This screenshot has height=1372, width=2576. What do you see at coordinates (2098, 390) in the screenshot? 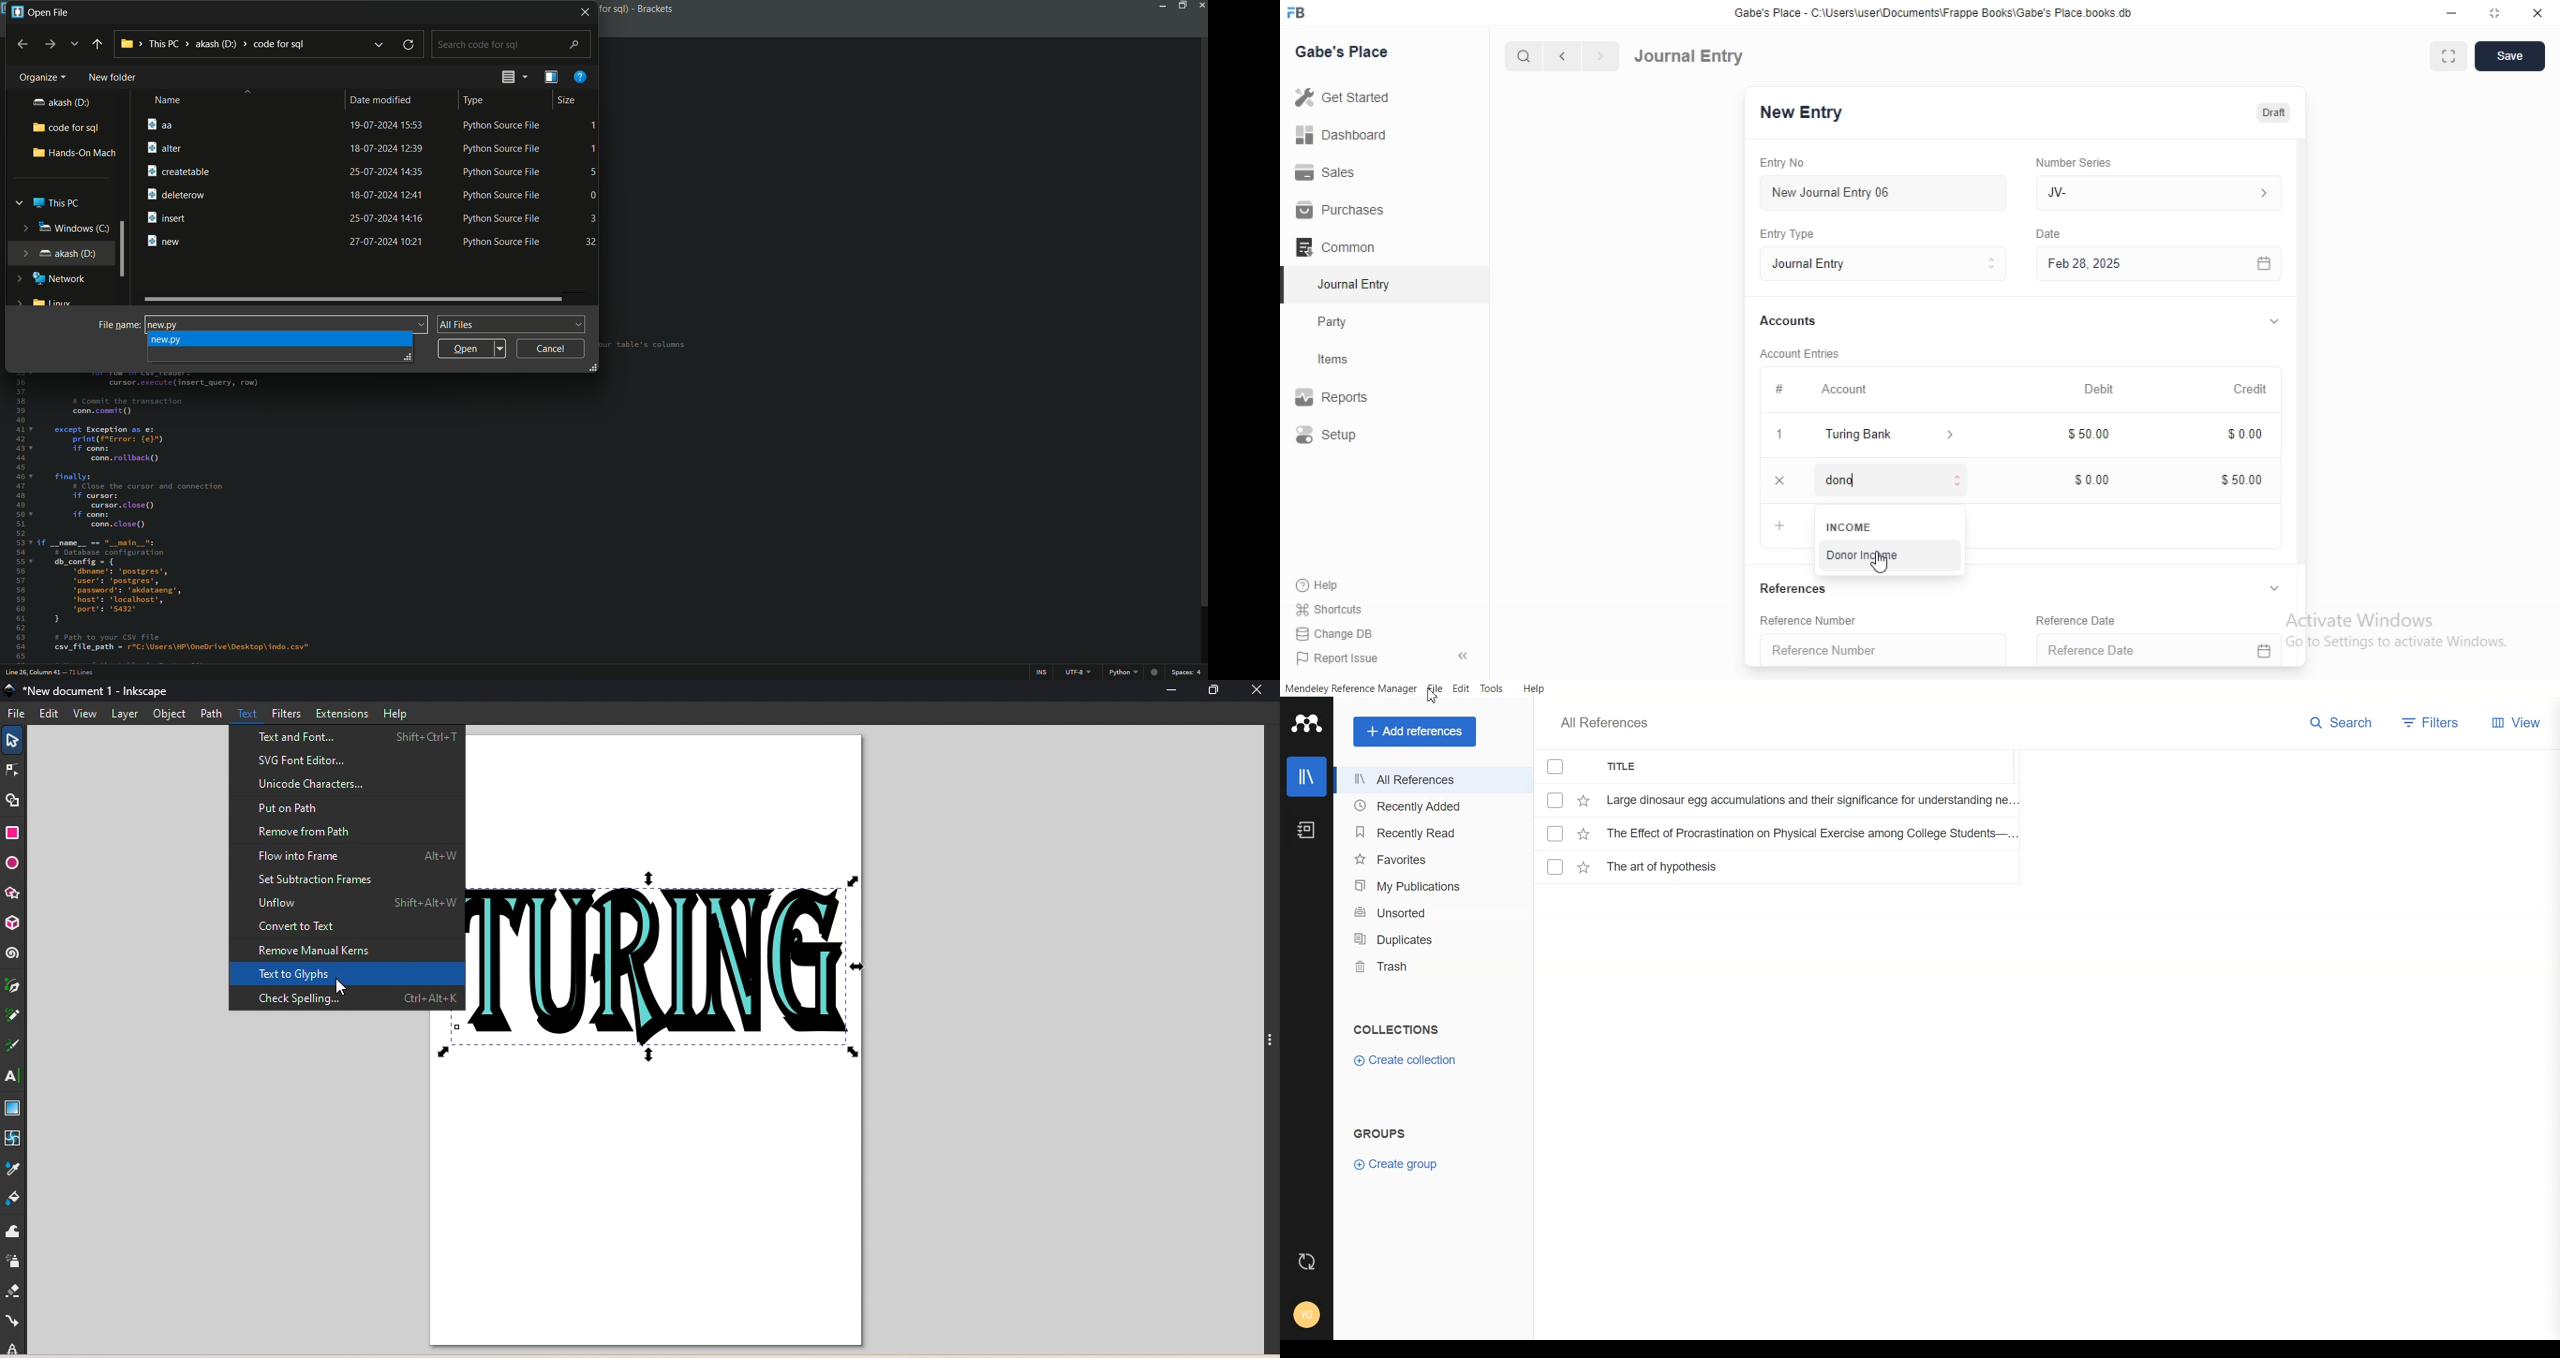
I see `Debit` at bounding box center [2098, 390].